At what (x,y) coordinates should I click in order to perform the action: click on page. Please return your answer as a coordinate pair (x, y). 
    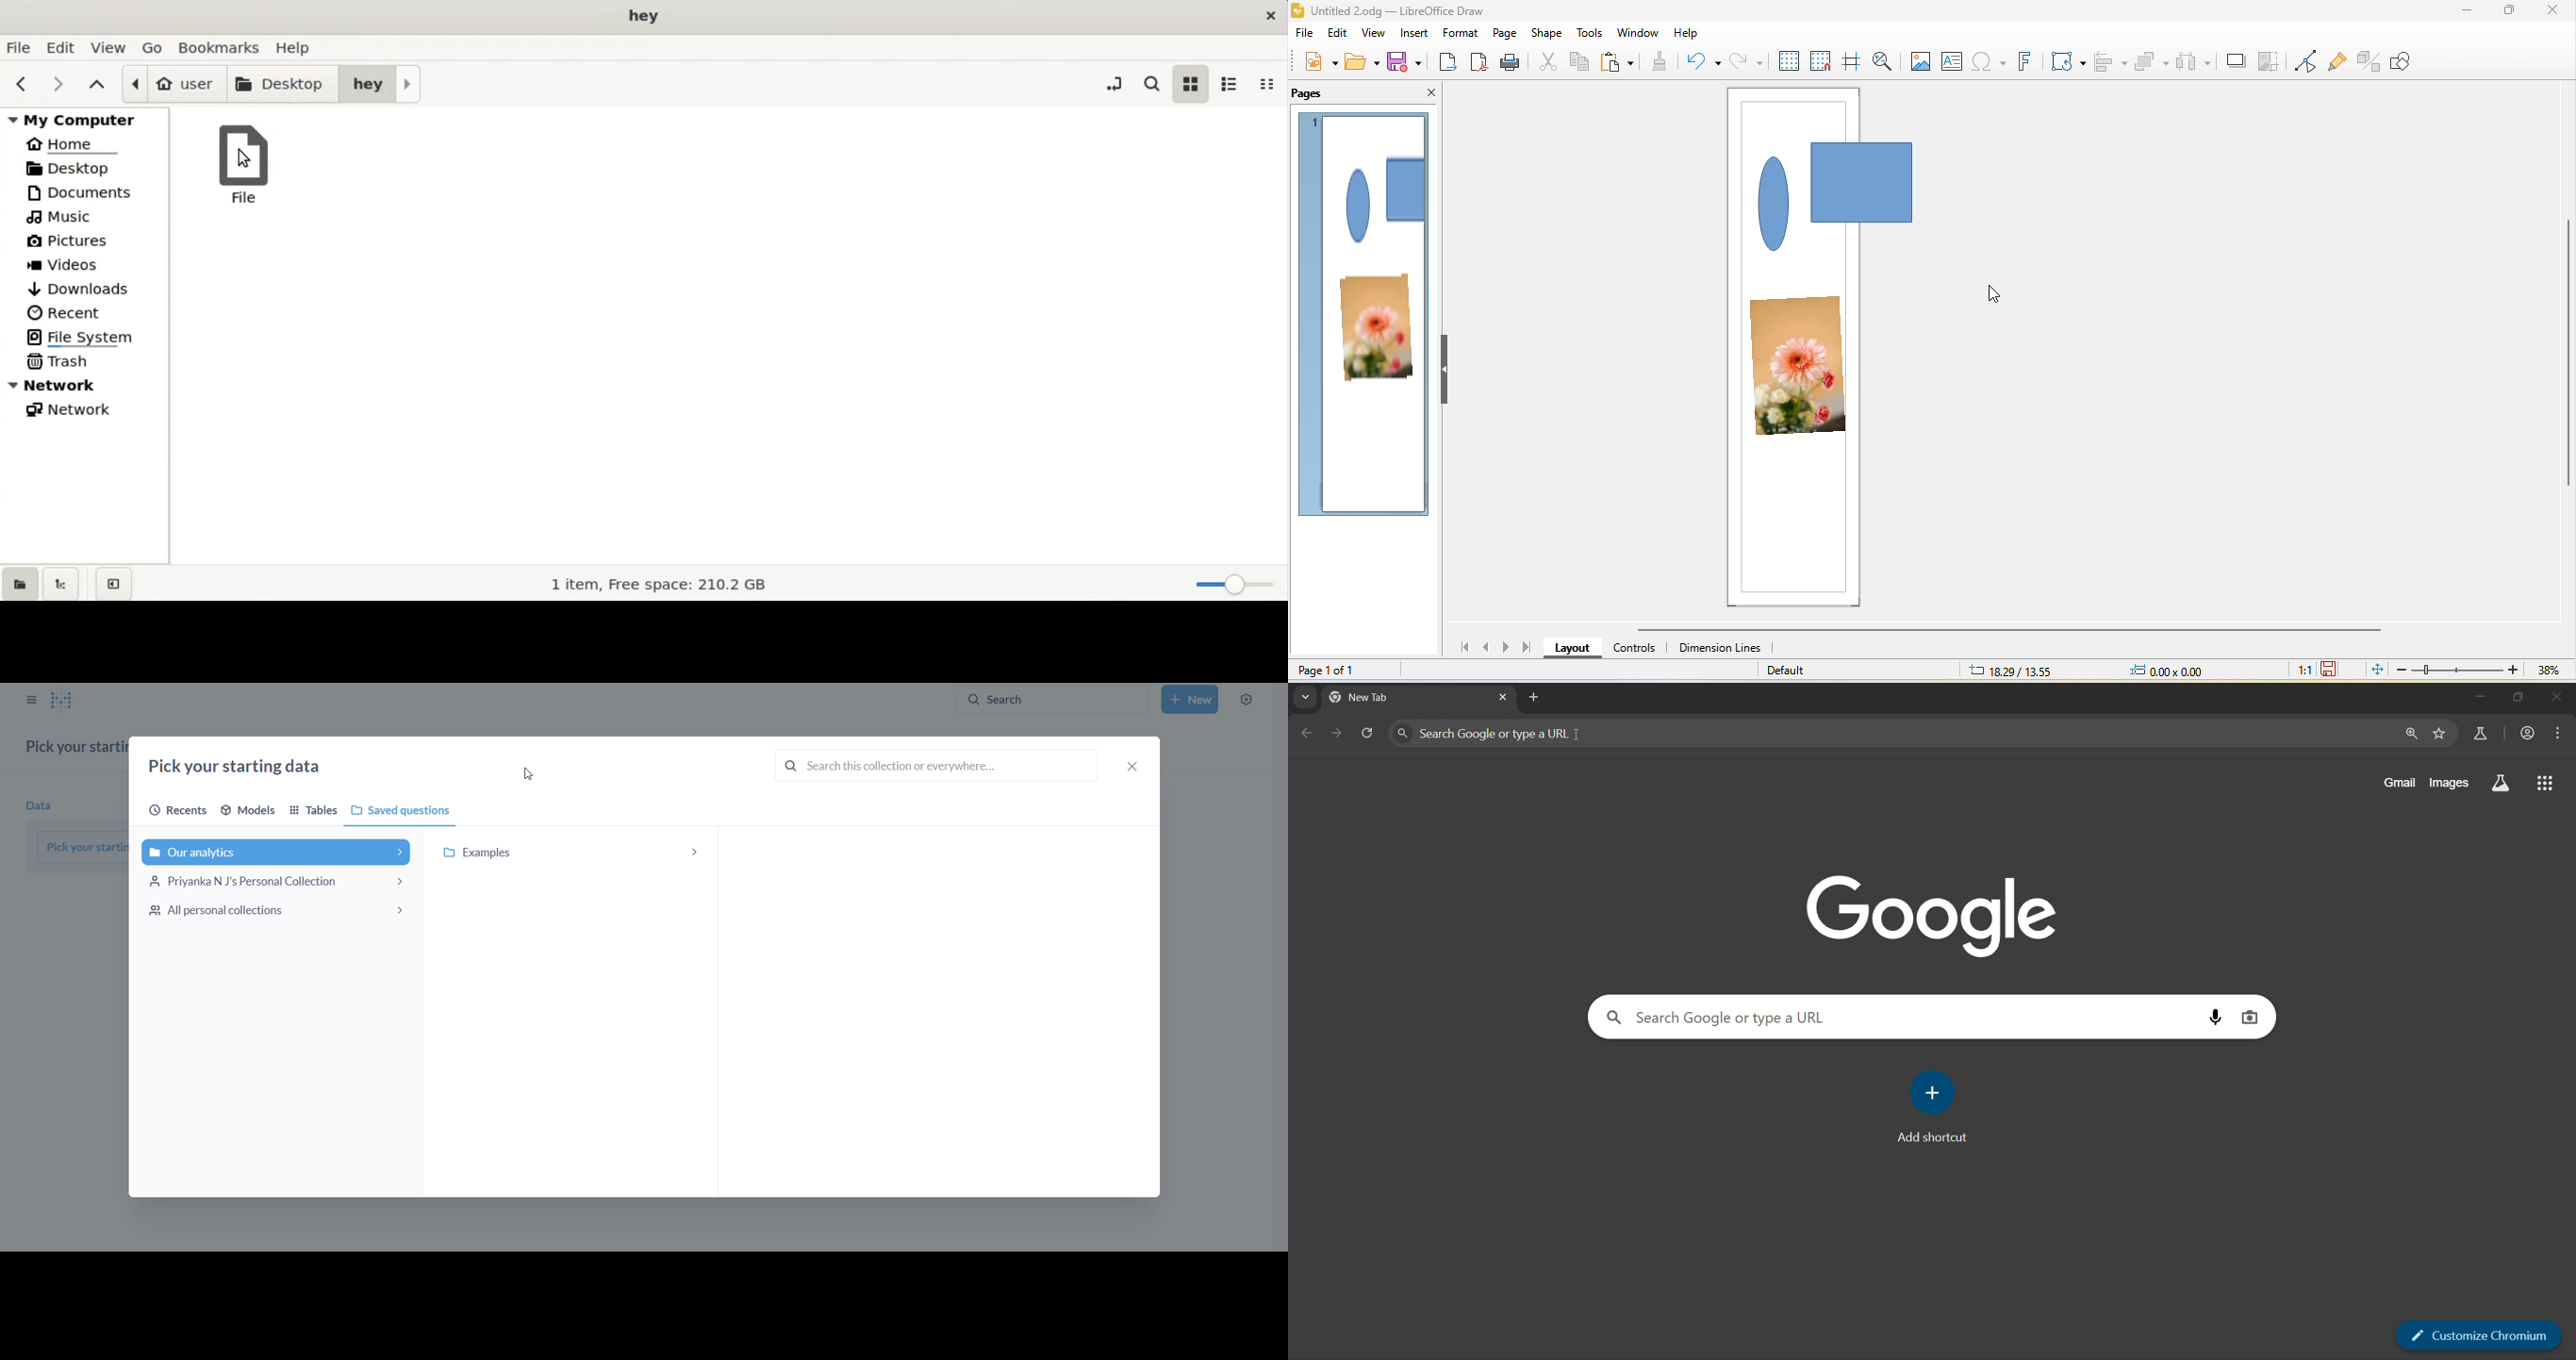
    Looking at the image, I should click on (1504, 34).